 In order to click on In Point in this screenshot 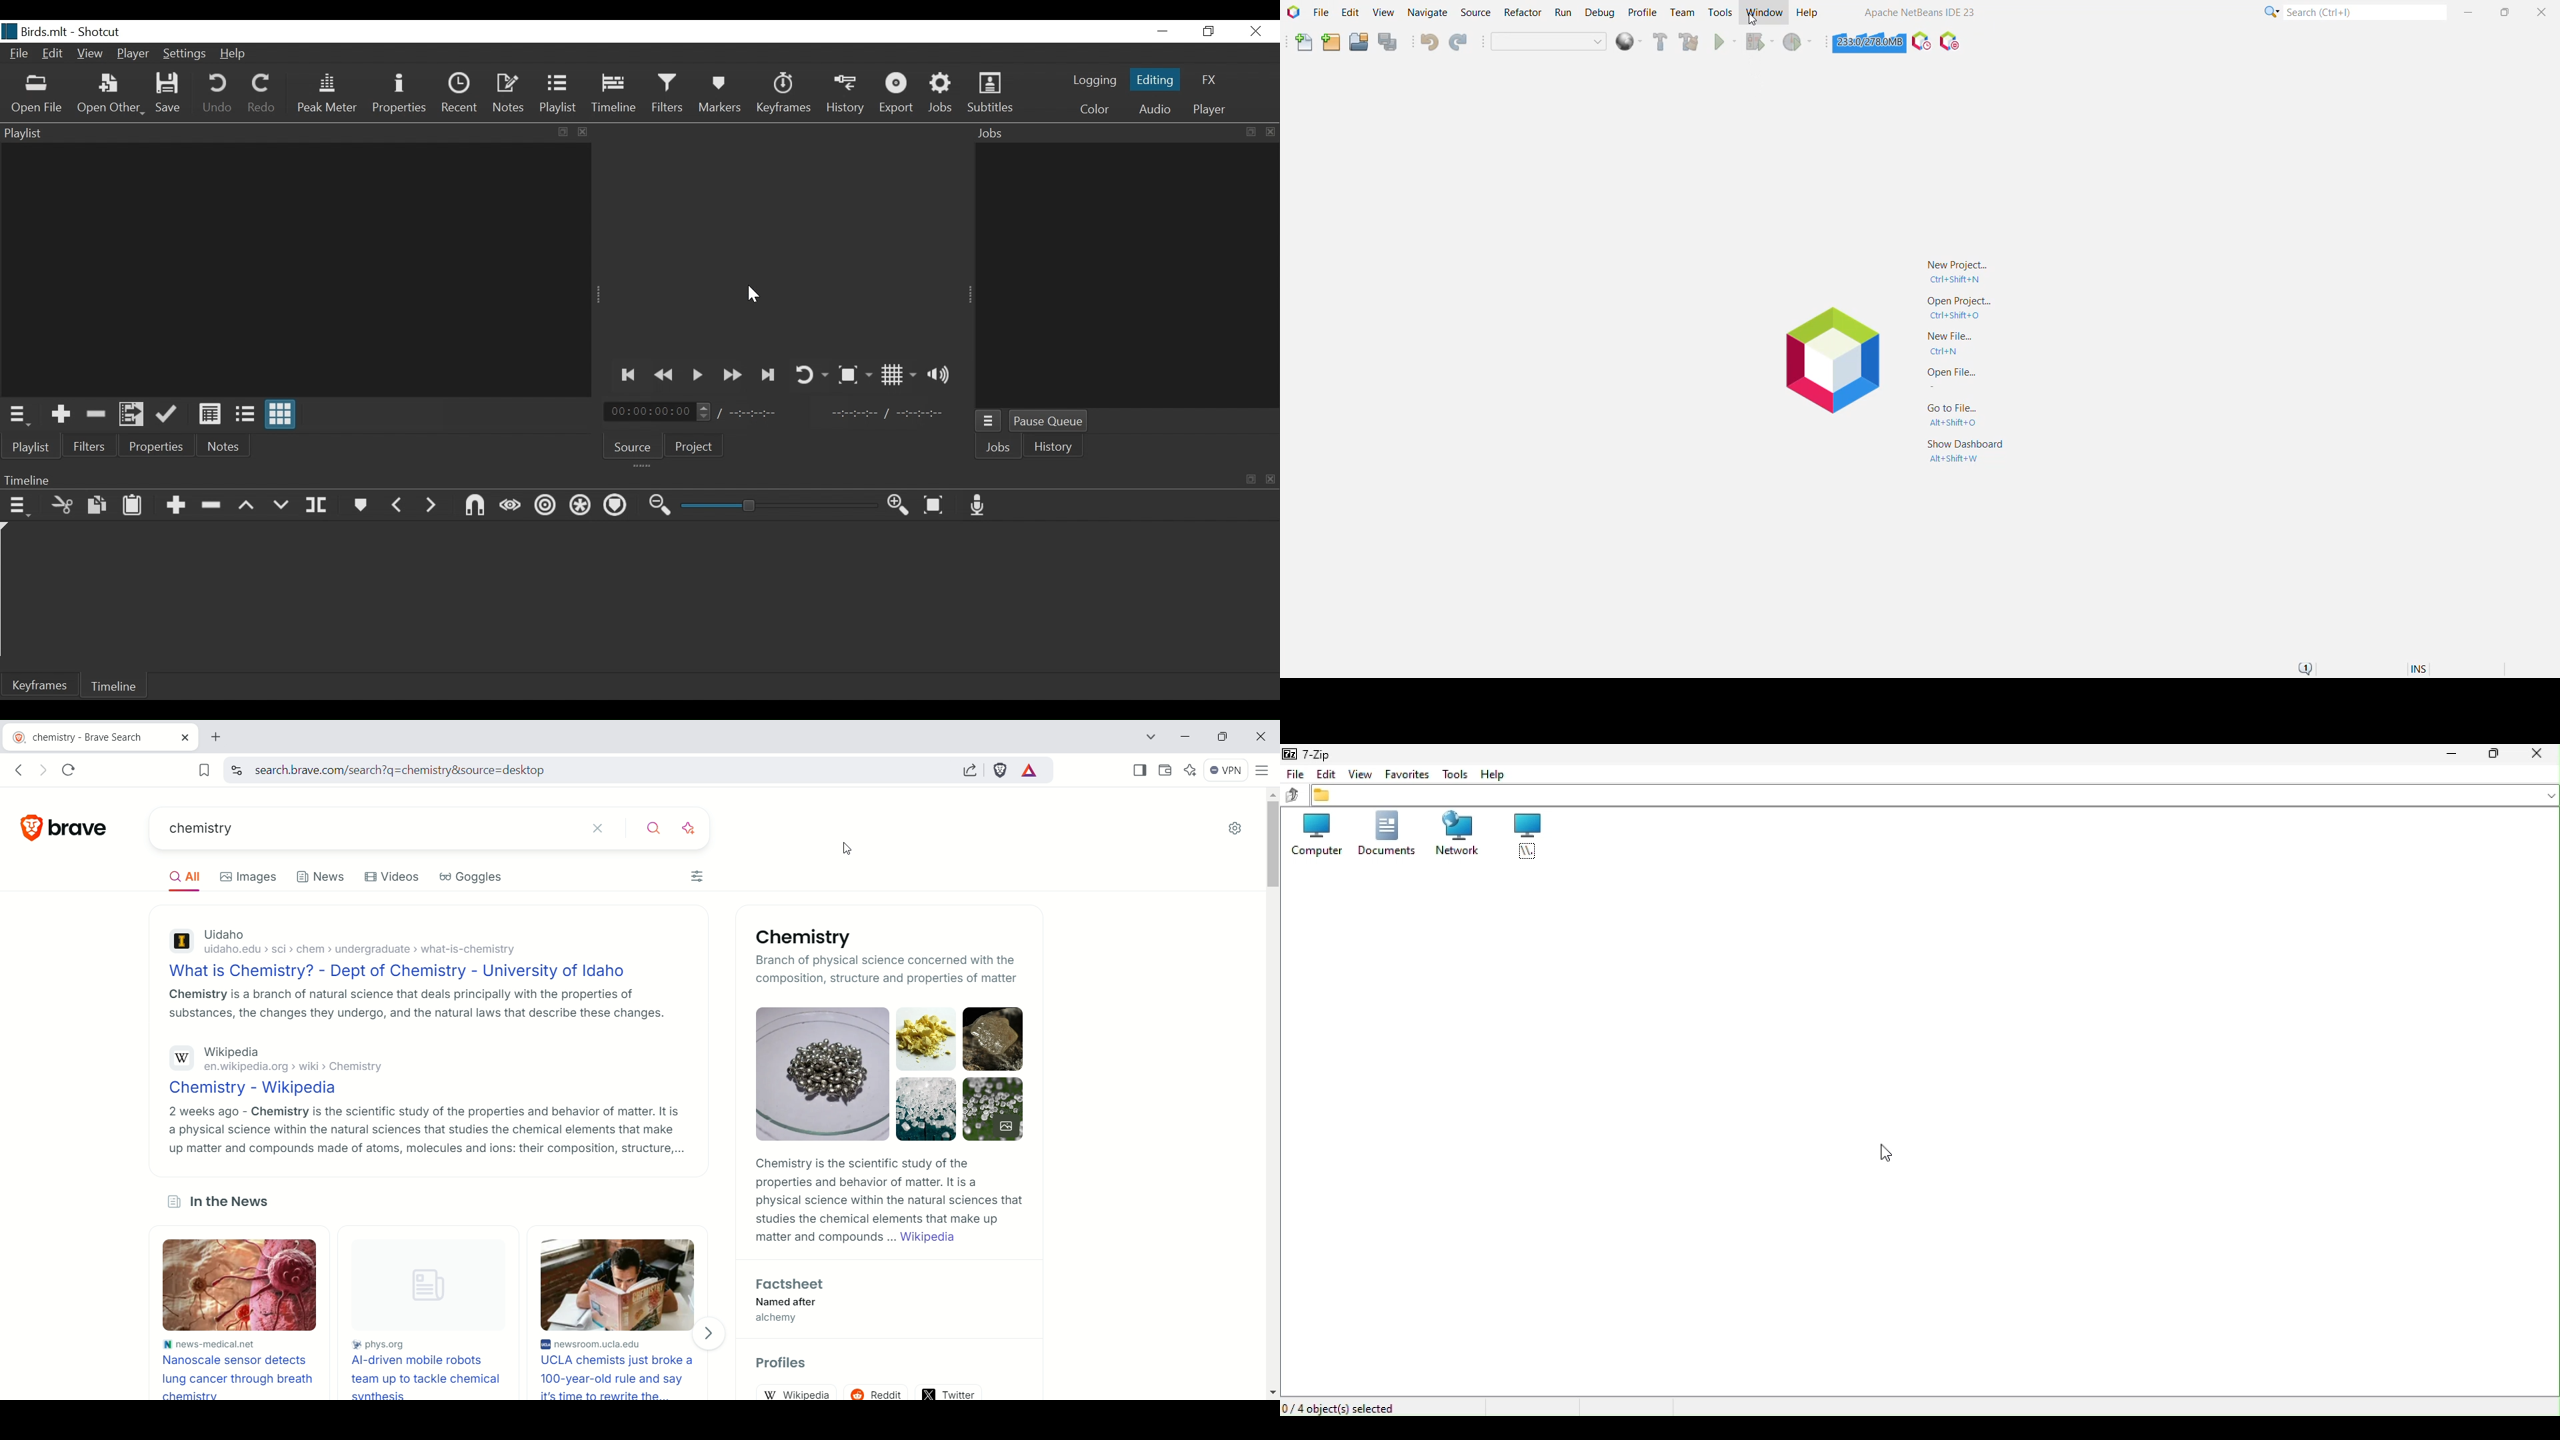, I will do `click(887, 413)`.